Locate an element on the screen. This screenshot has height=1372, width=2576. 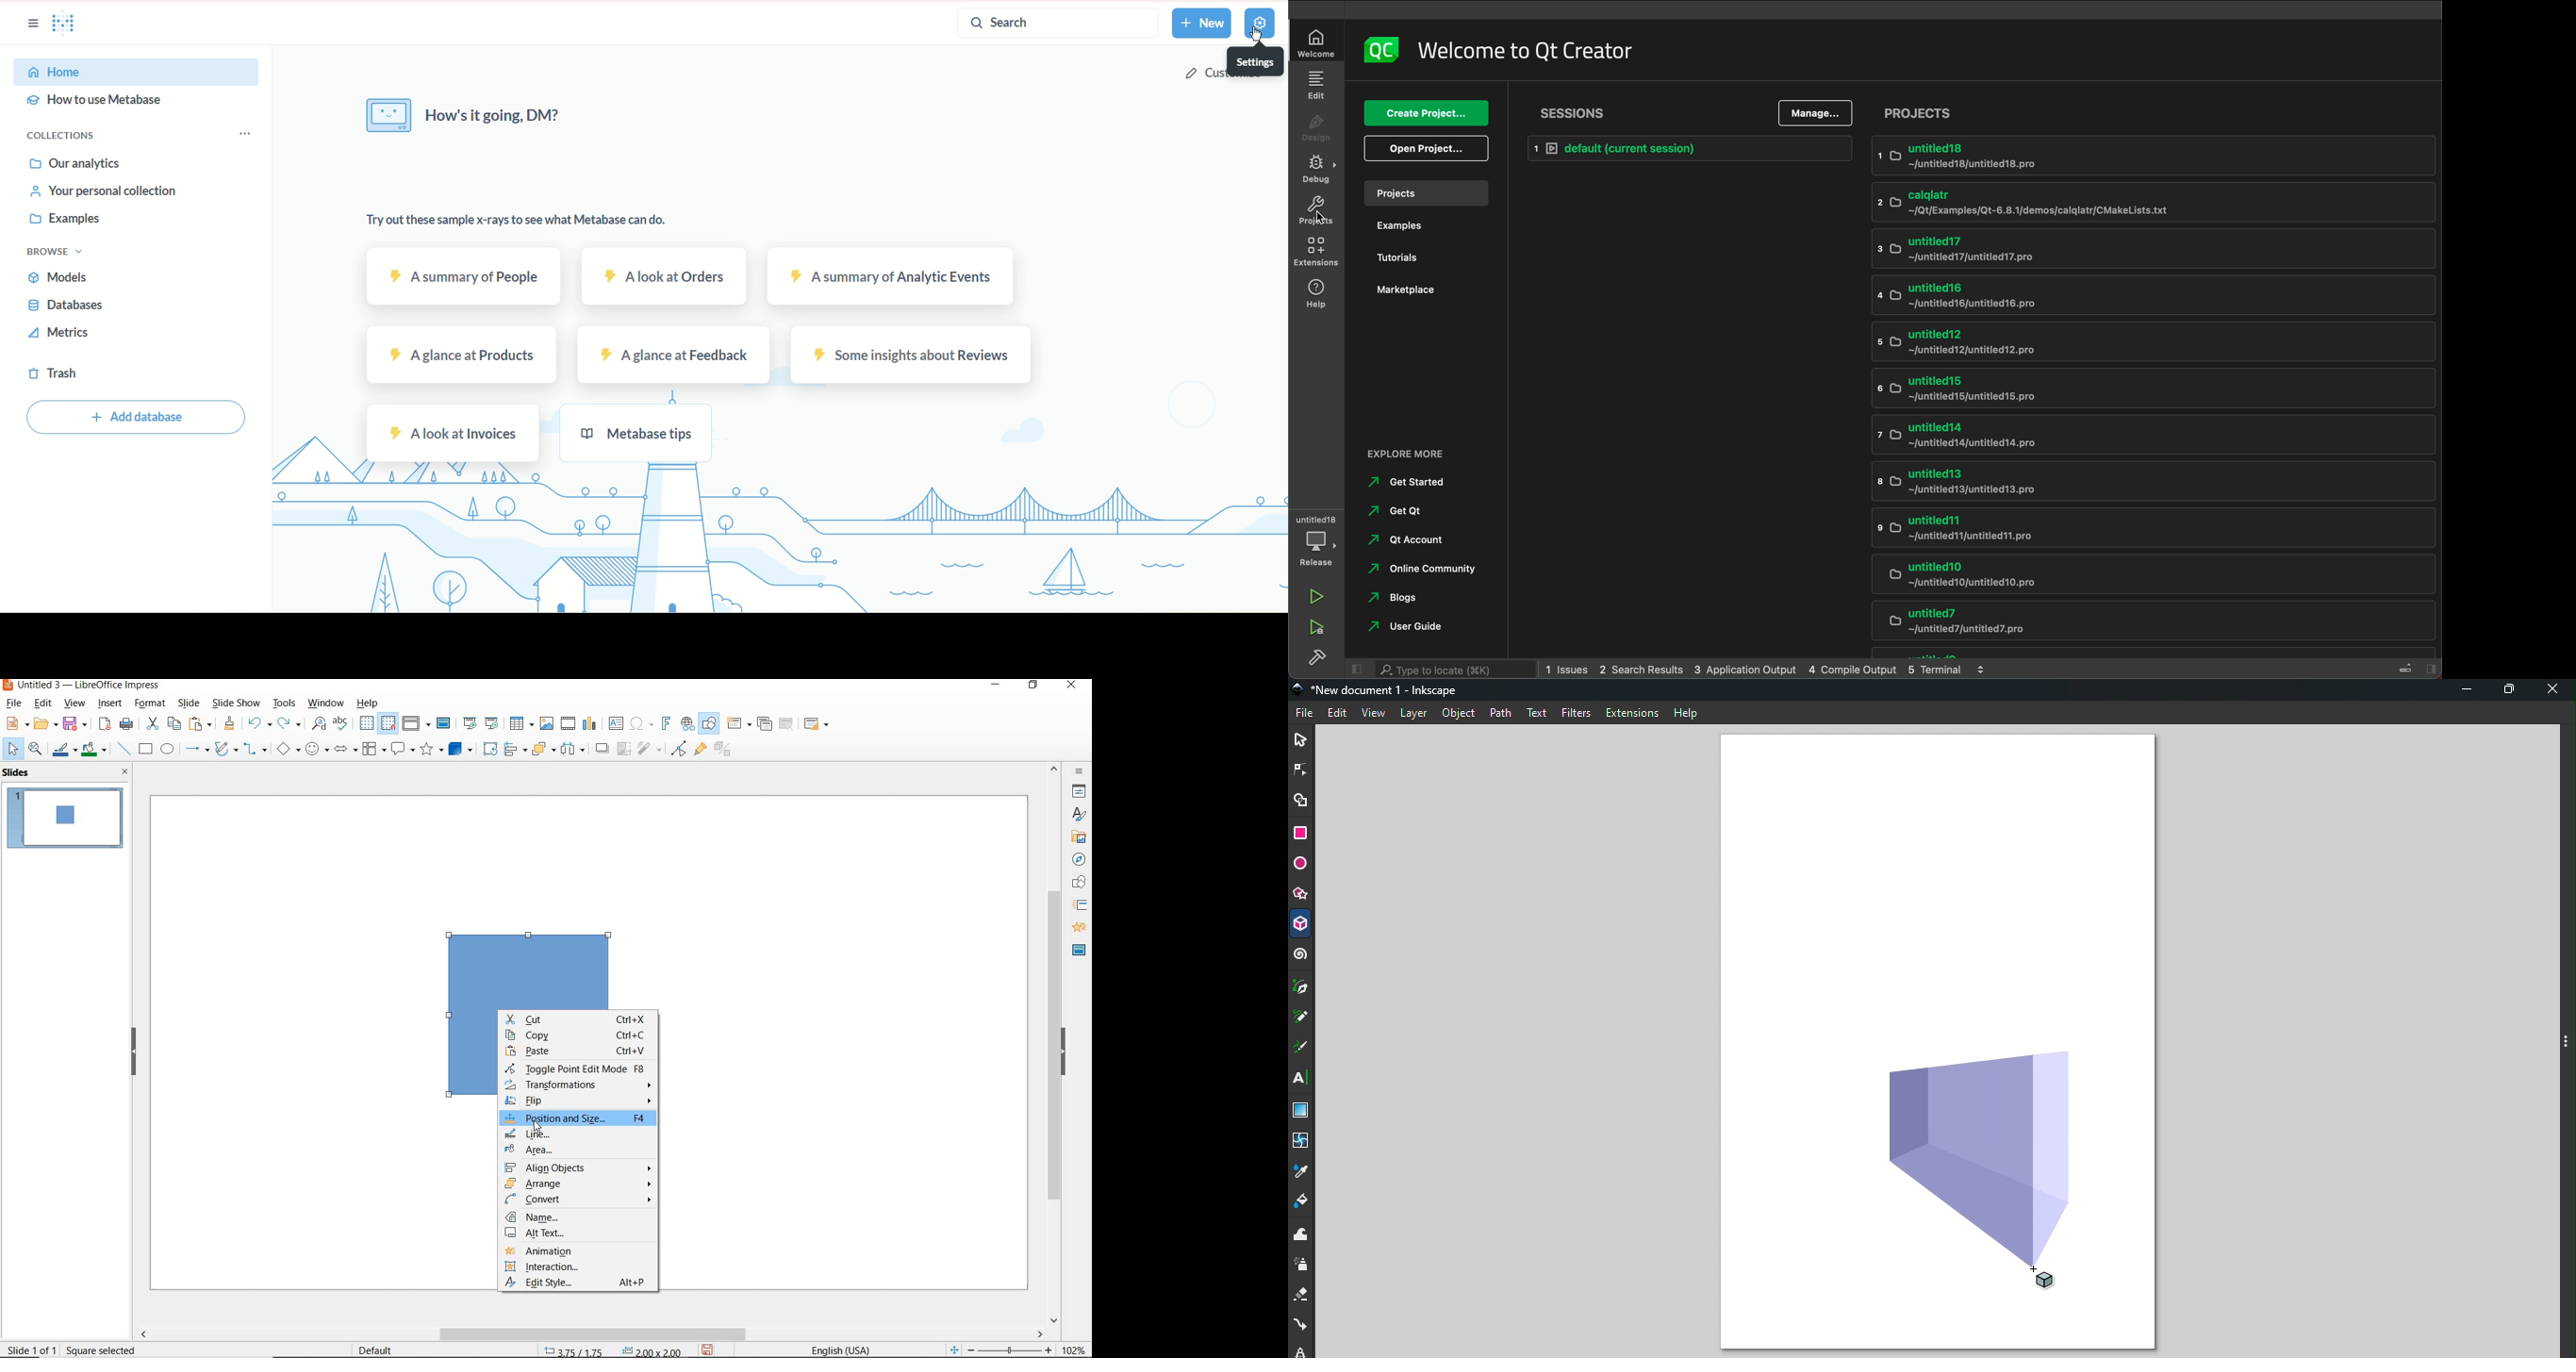
COPY is located at coordinates (575, 1036).